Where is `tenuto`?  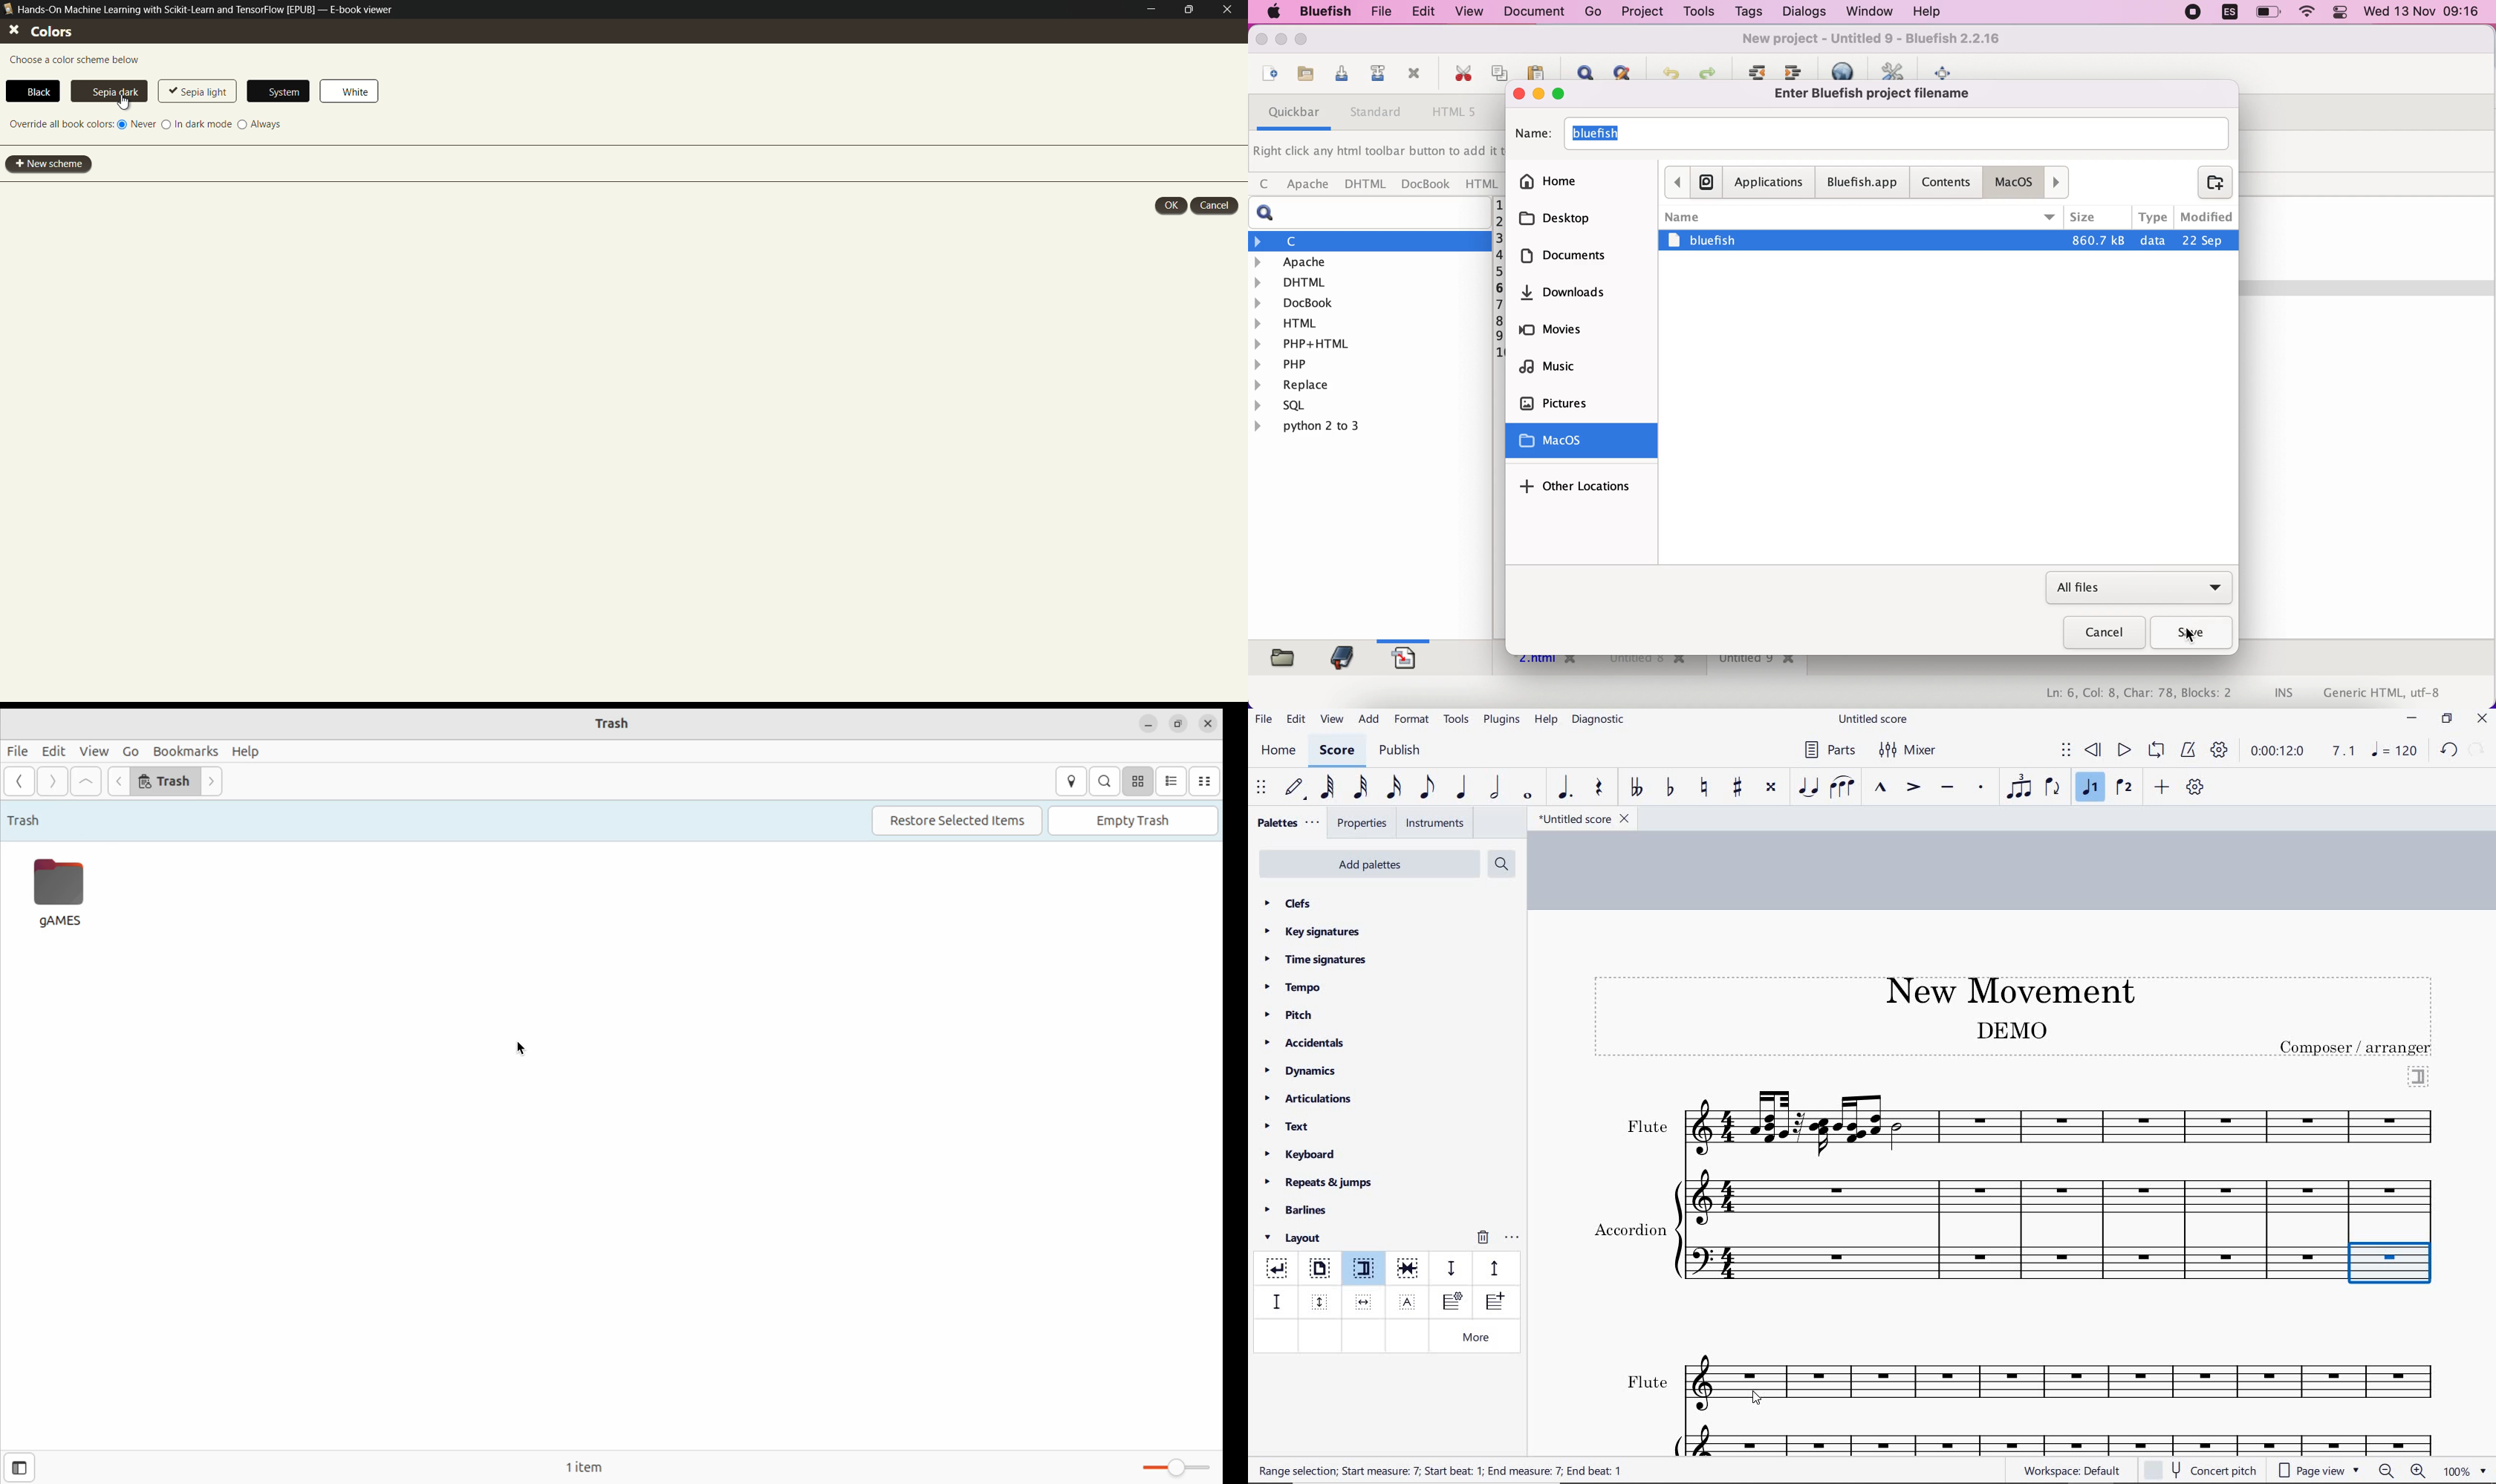
tenuto is located at coordinates (1946, 788).